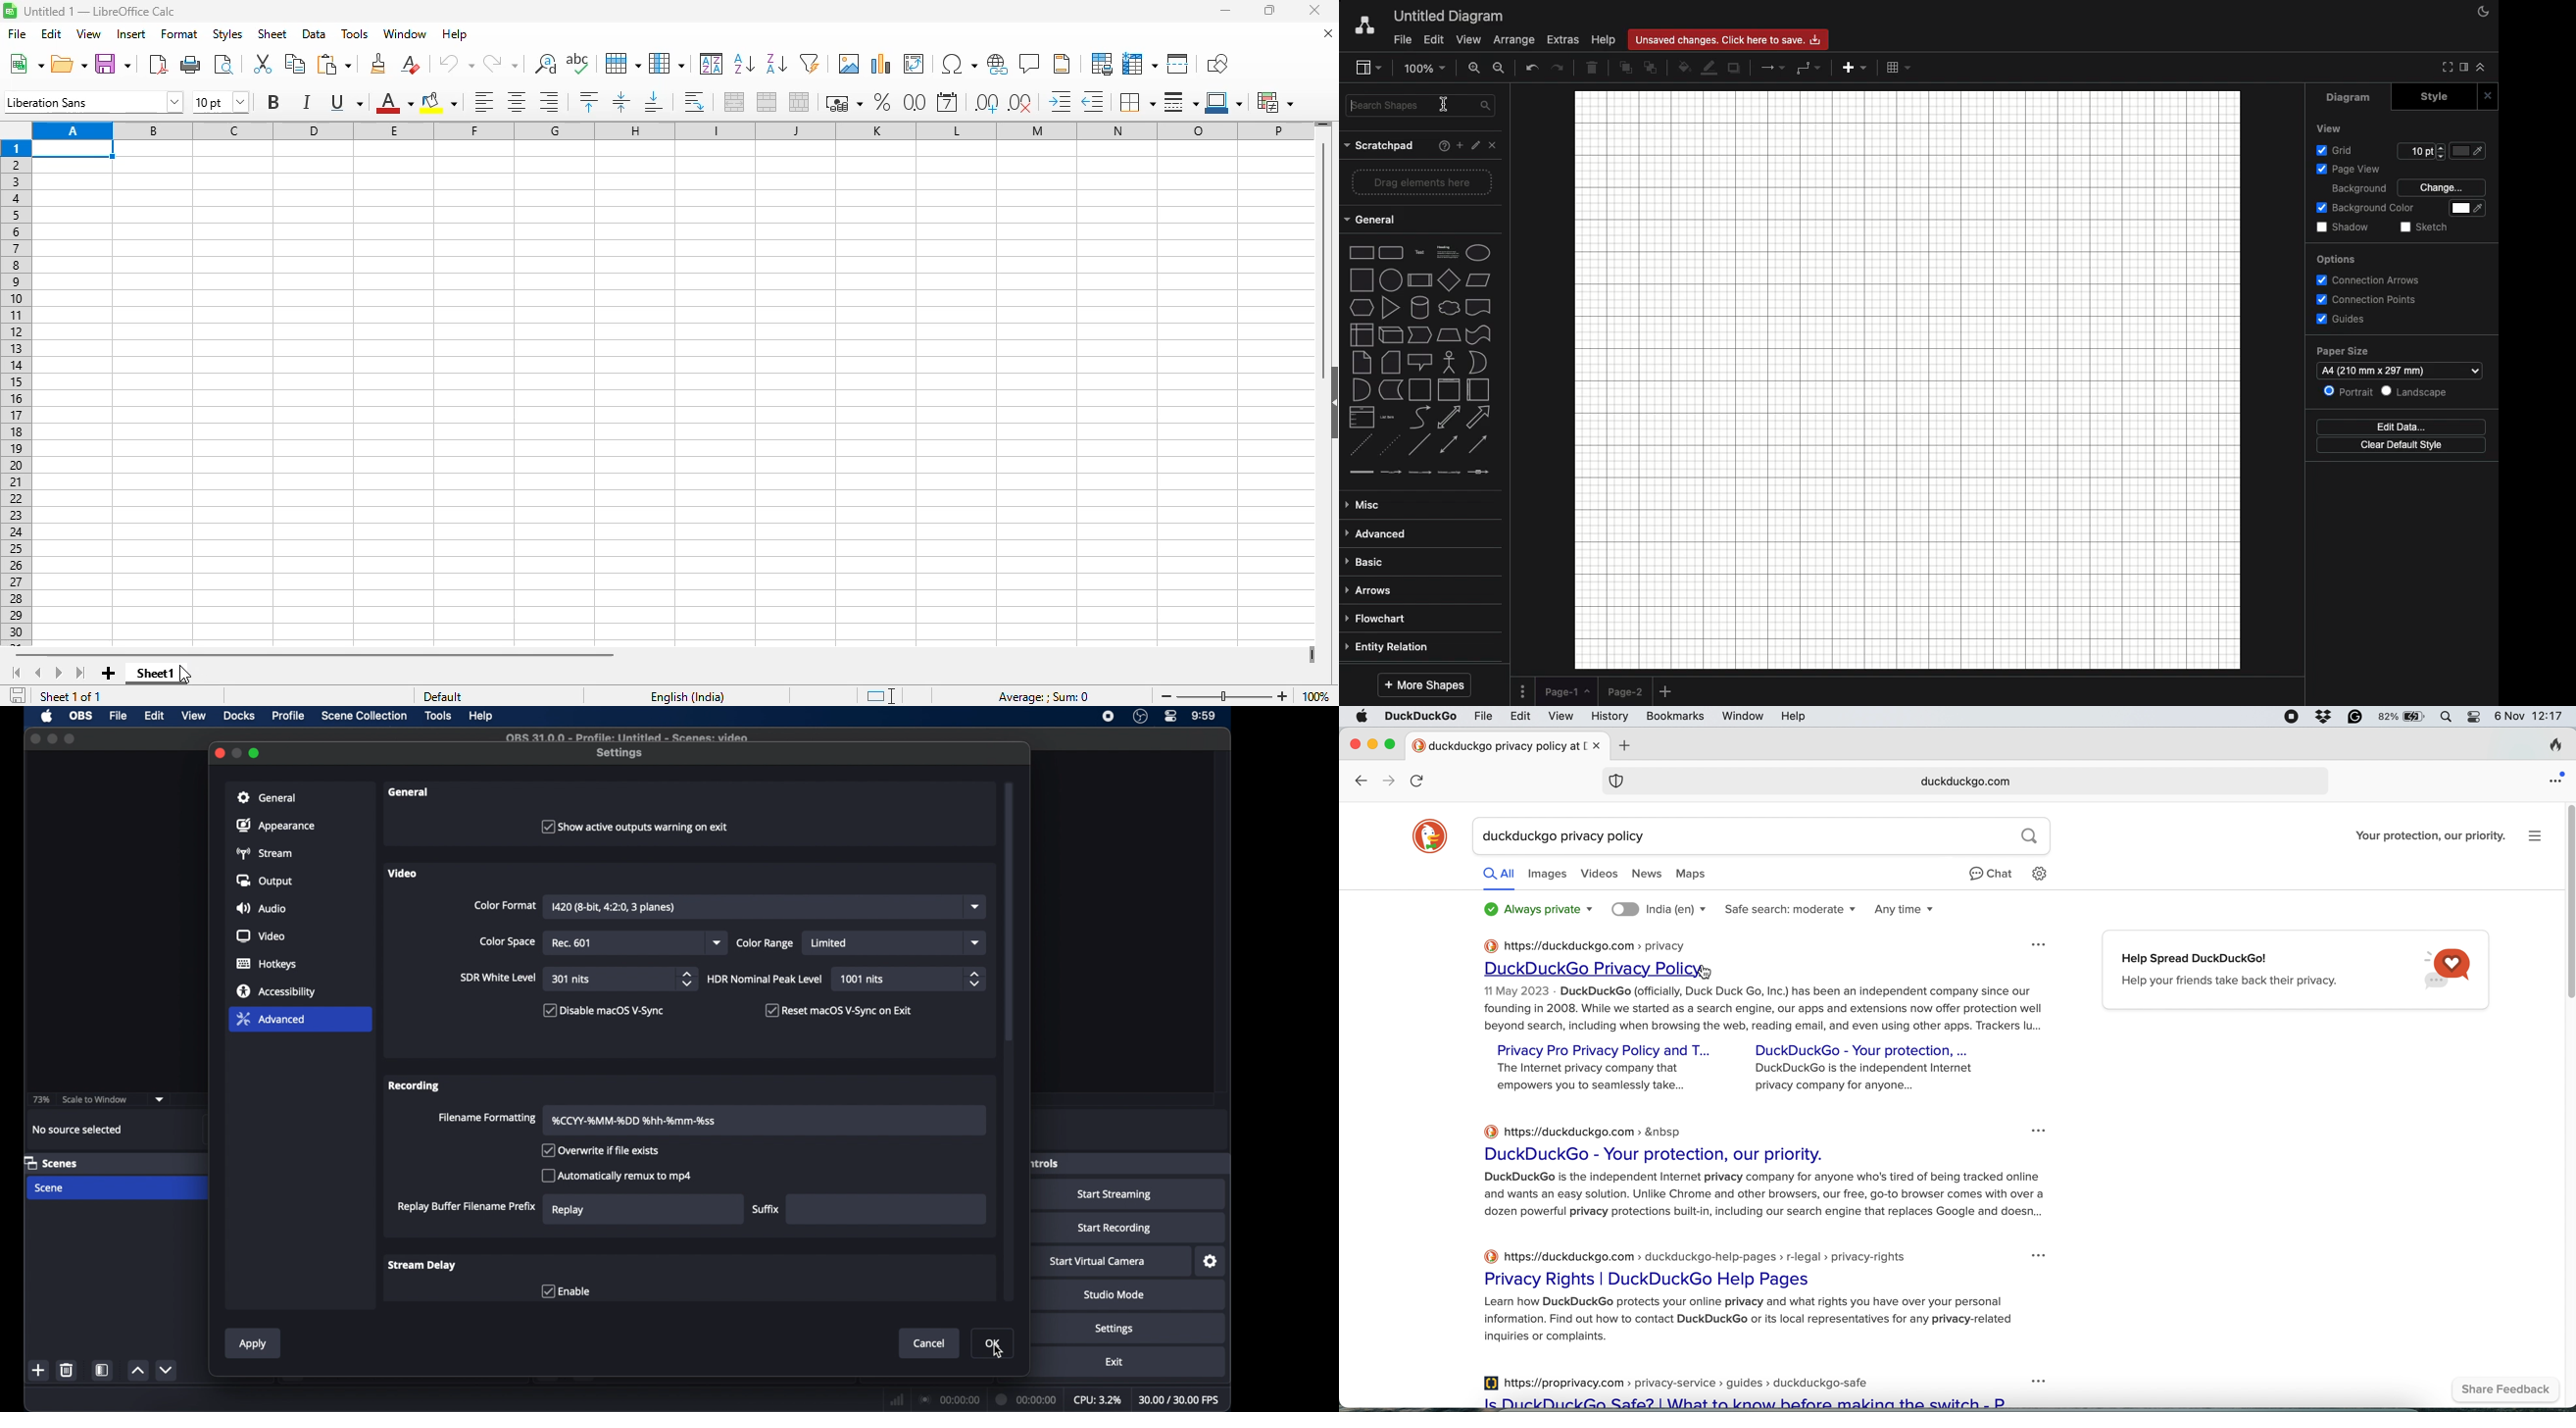 Image resolution: width=2576 pixels, height=1428 pixels. I want to click on italic, so click(306, 102).